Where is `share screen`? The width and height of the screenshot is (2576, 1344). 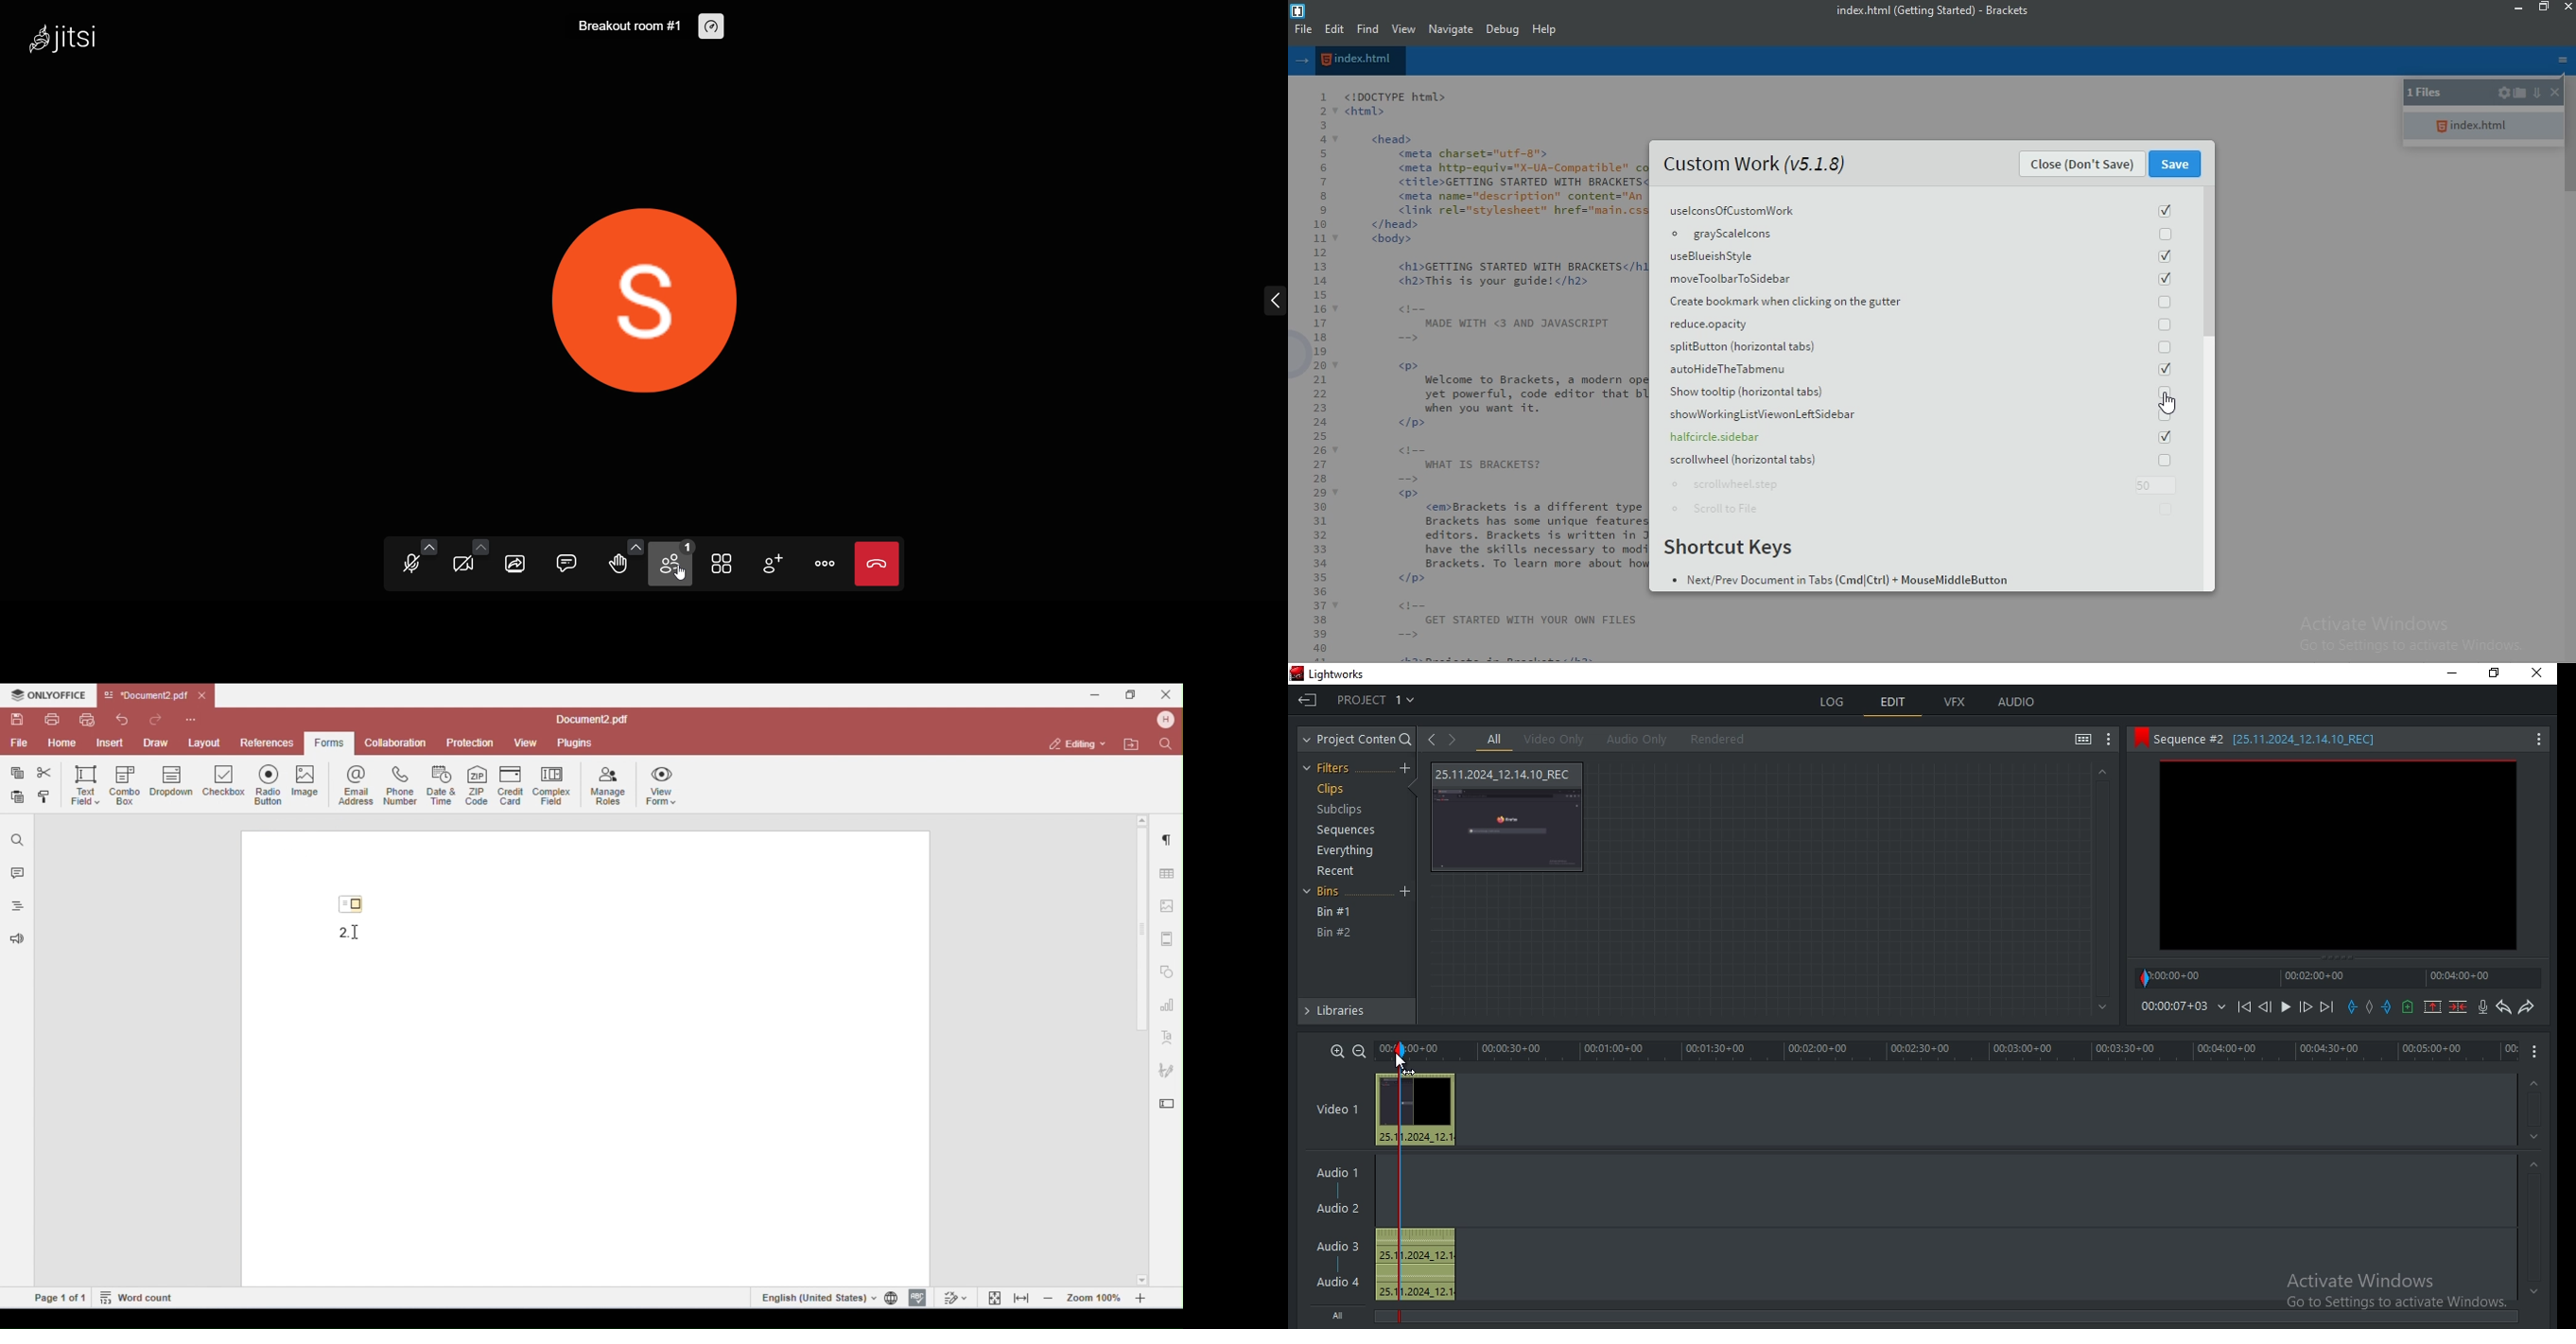 share screen is located at coordinates (515, 566).